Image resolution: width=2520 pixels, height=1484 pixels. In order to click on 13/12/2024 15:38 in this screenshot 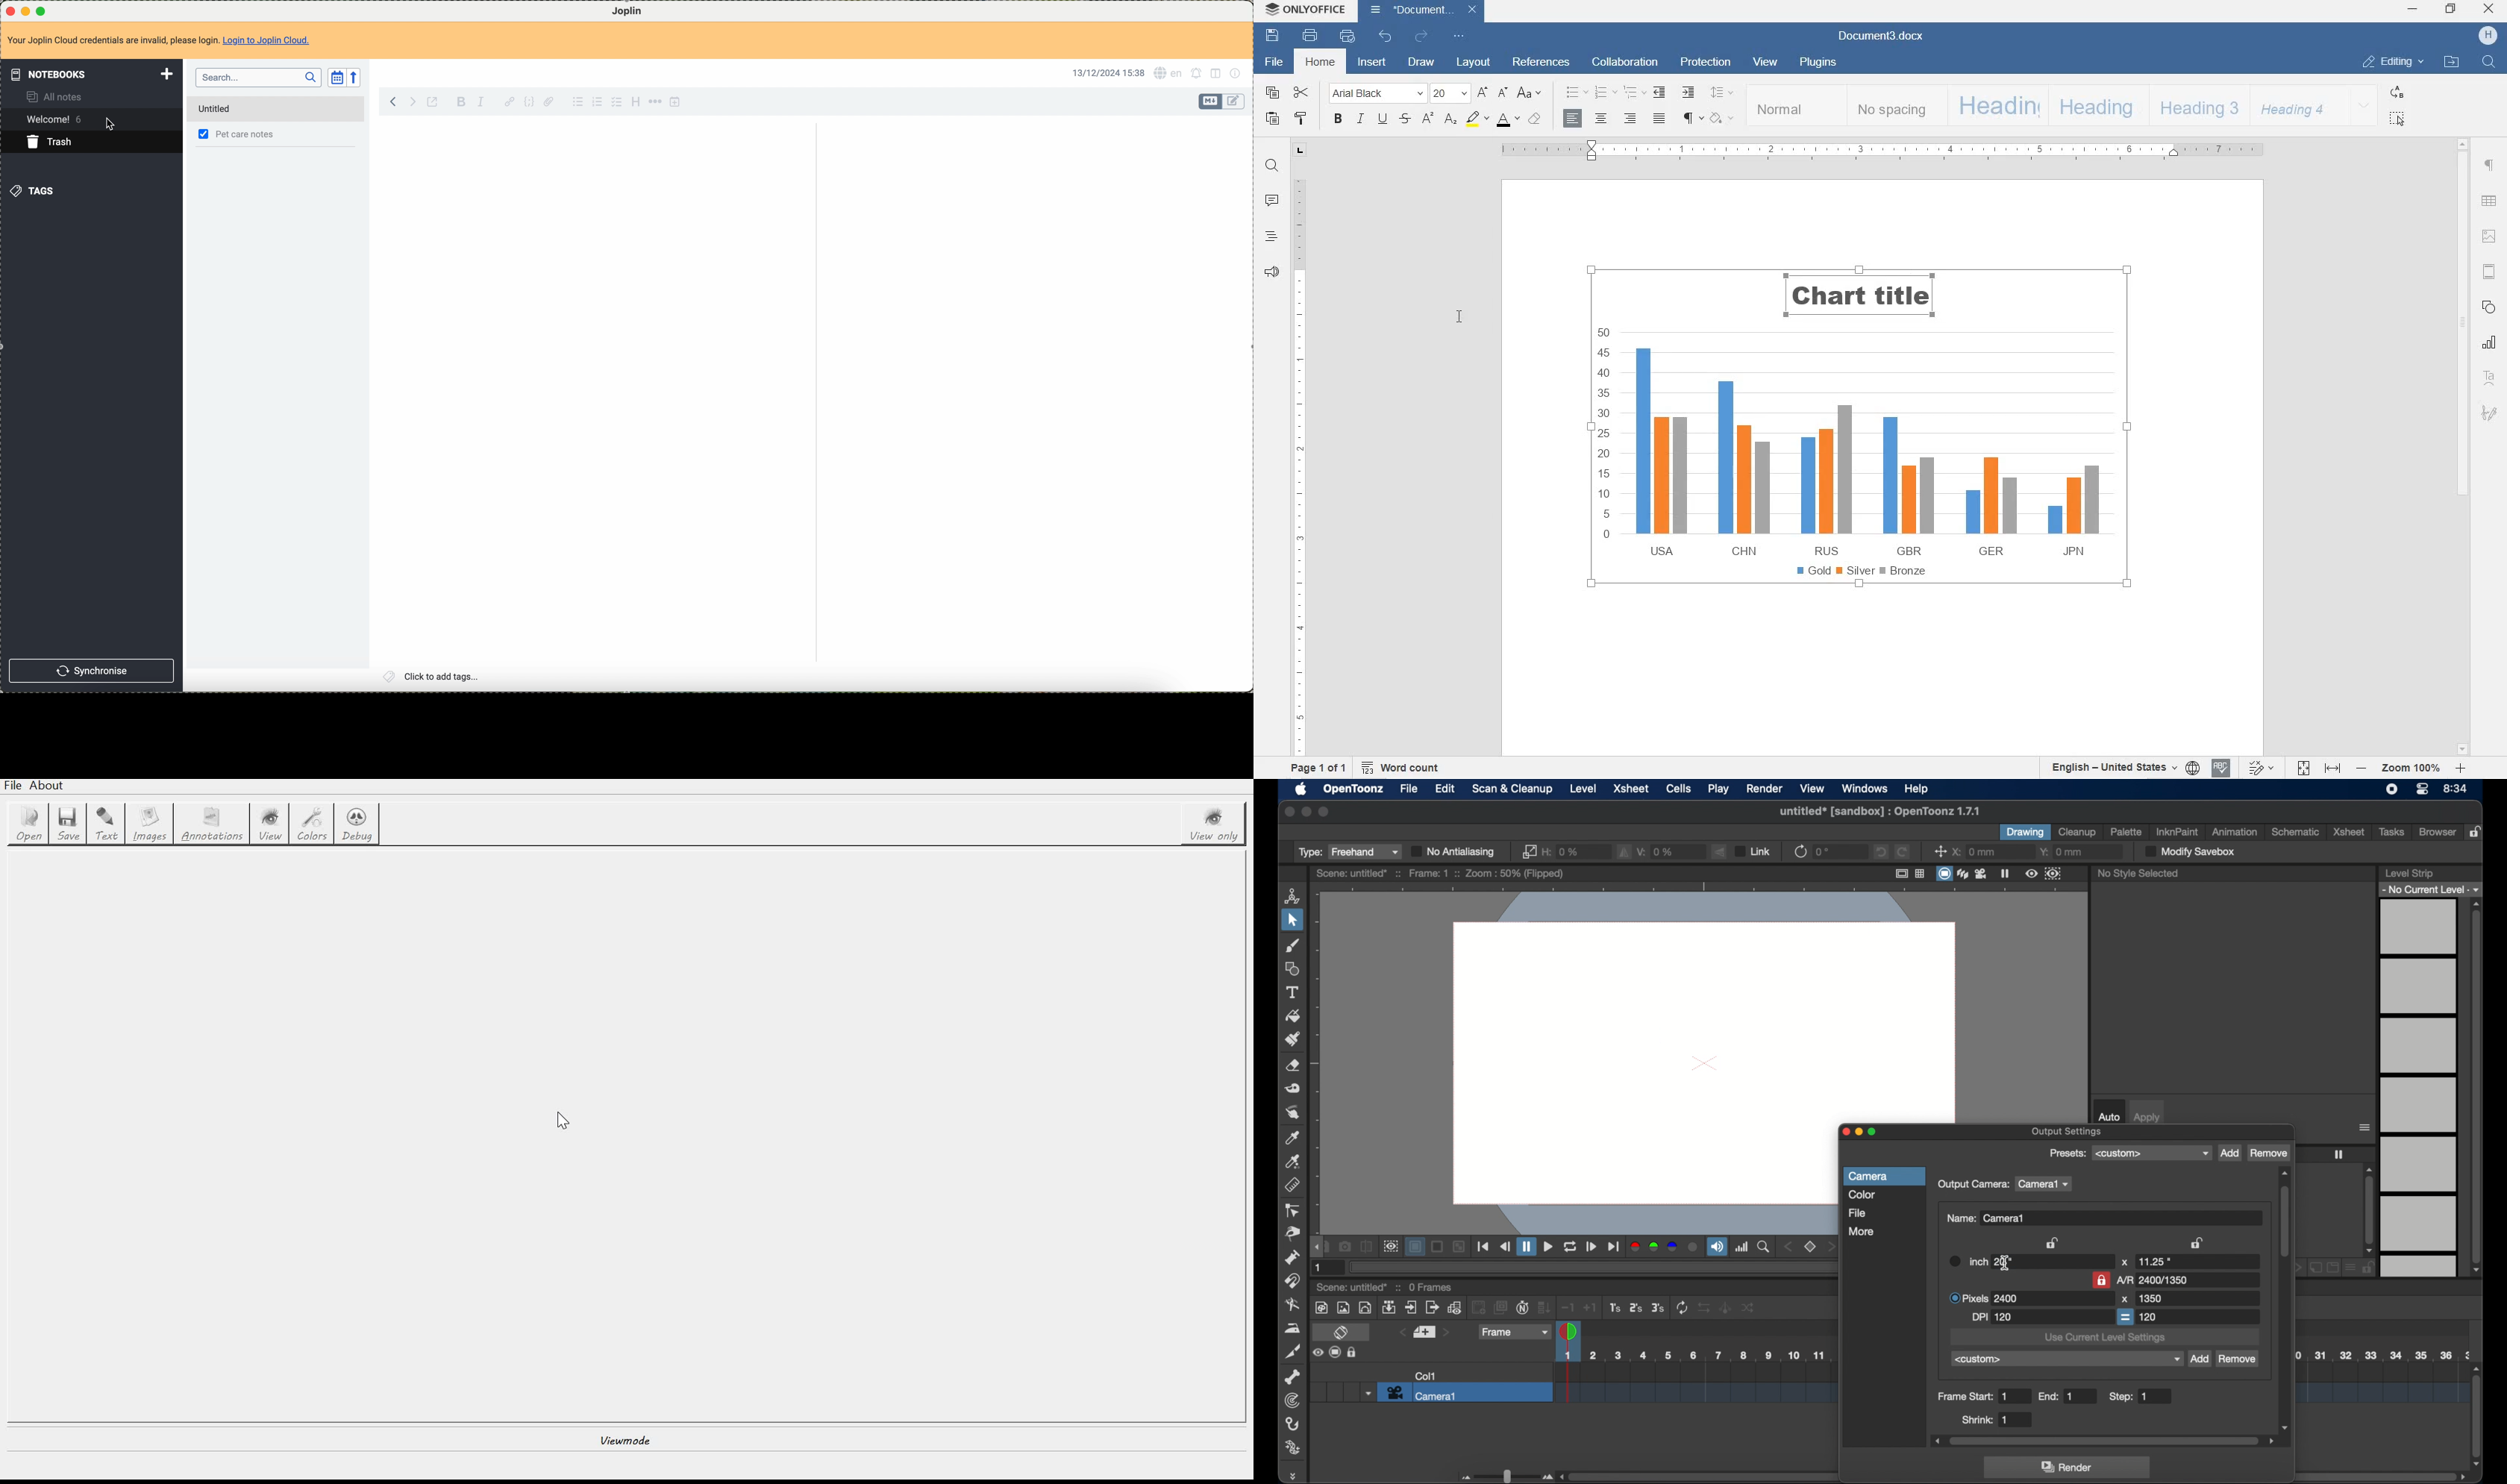, I will do `click(1109, 74)`.